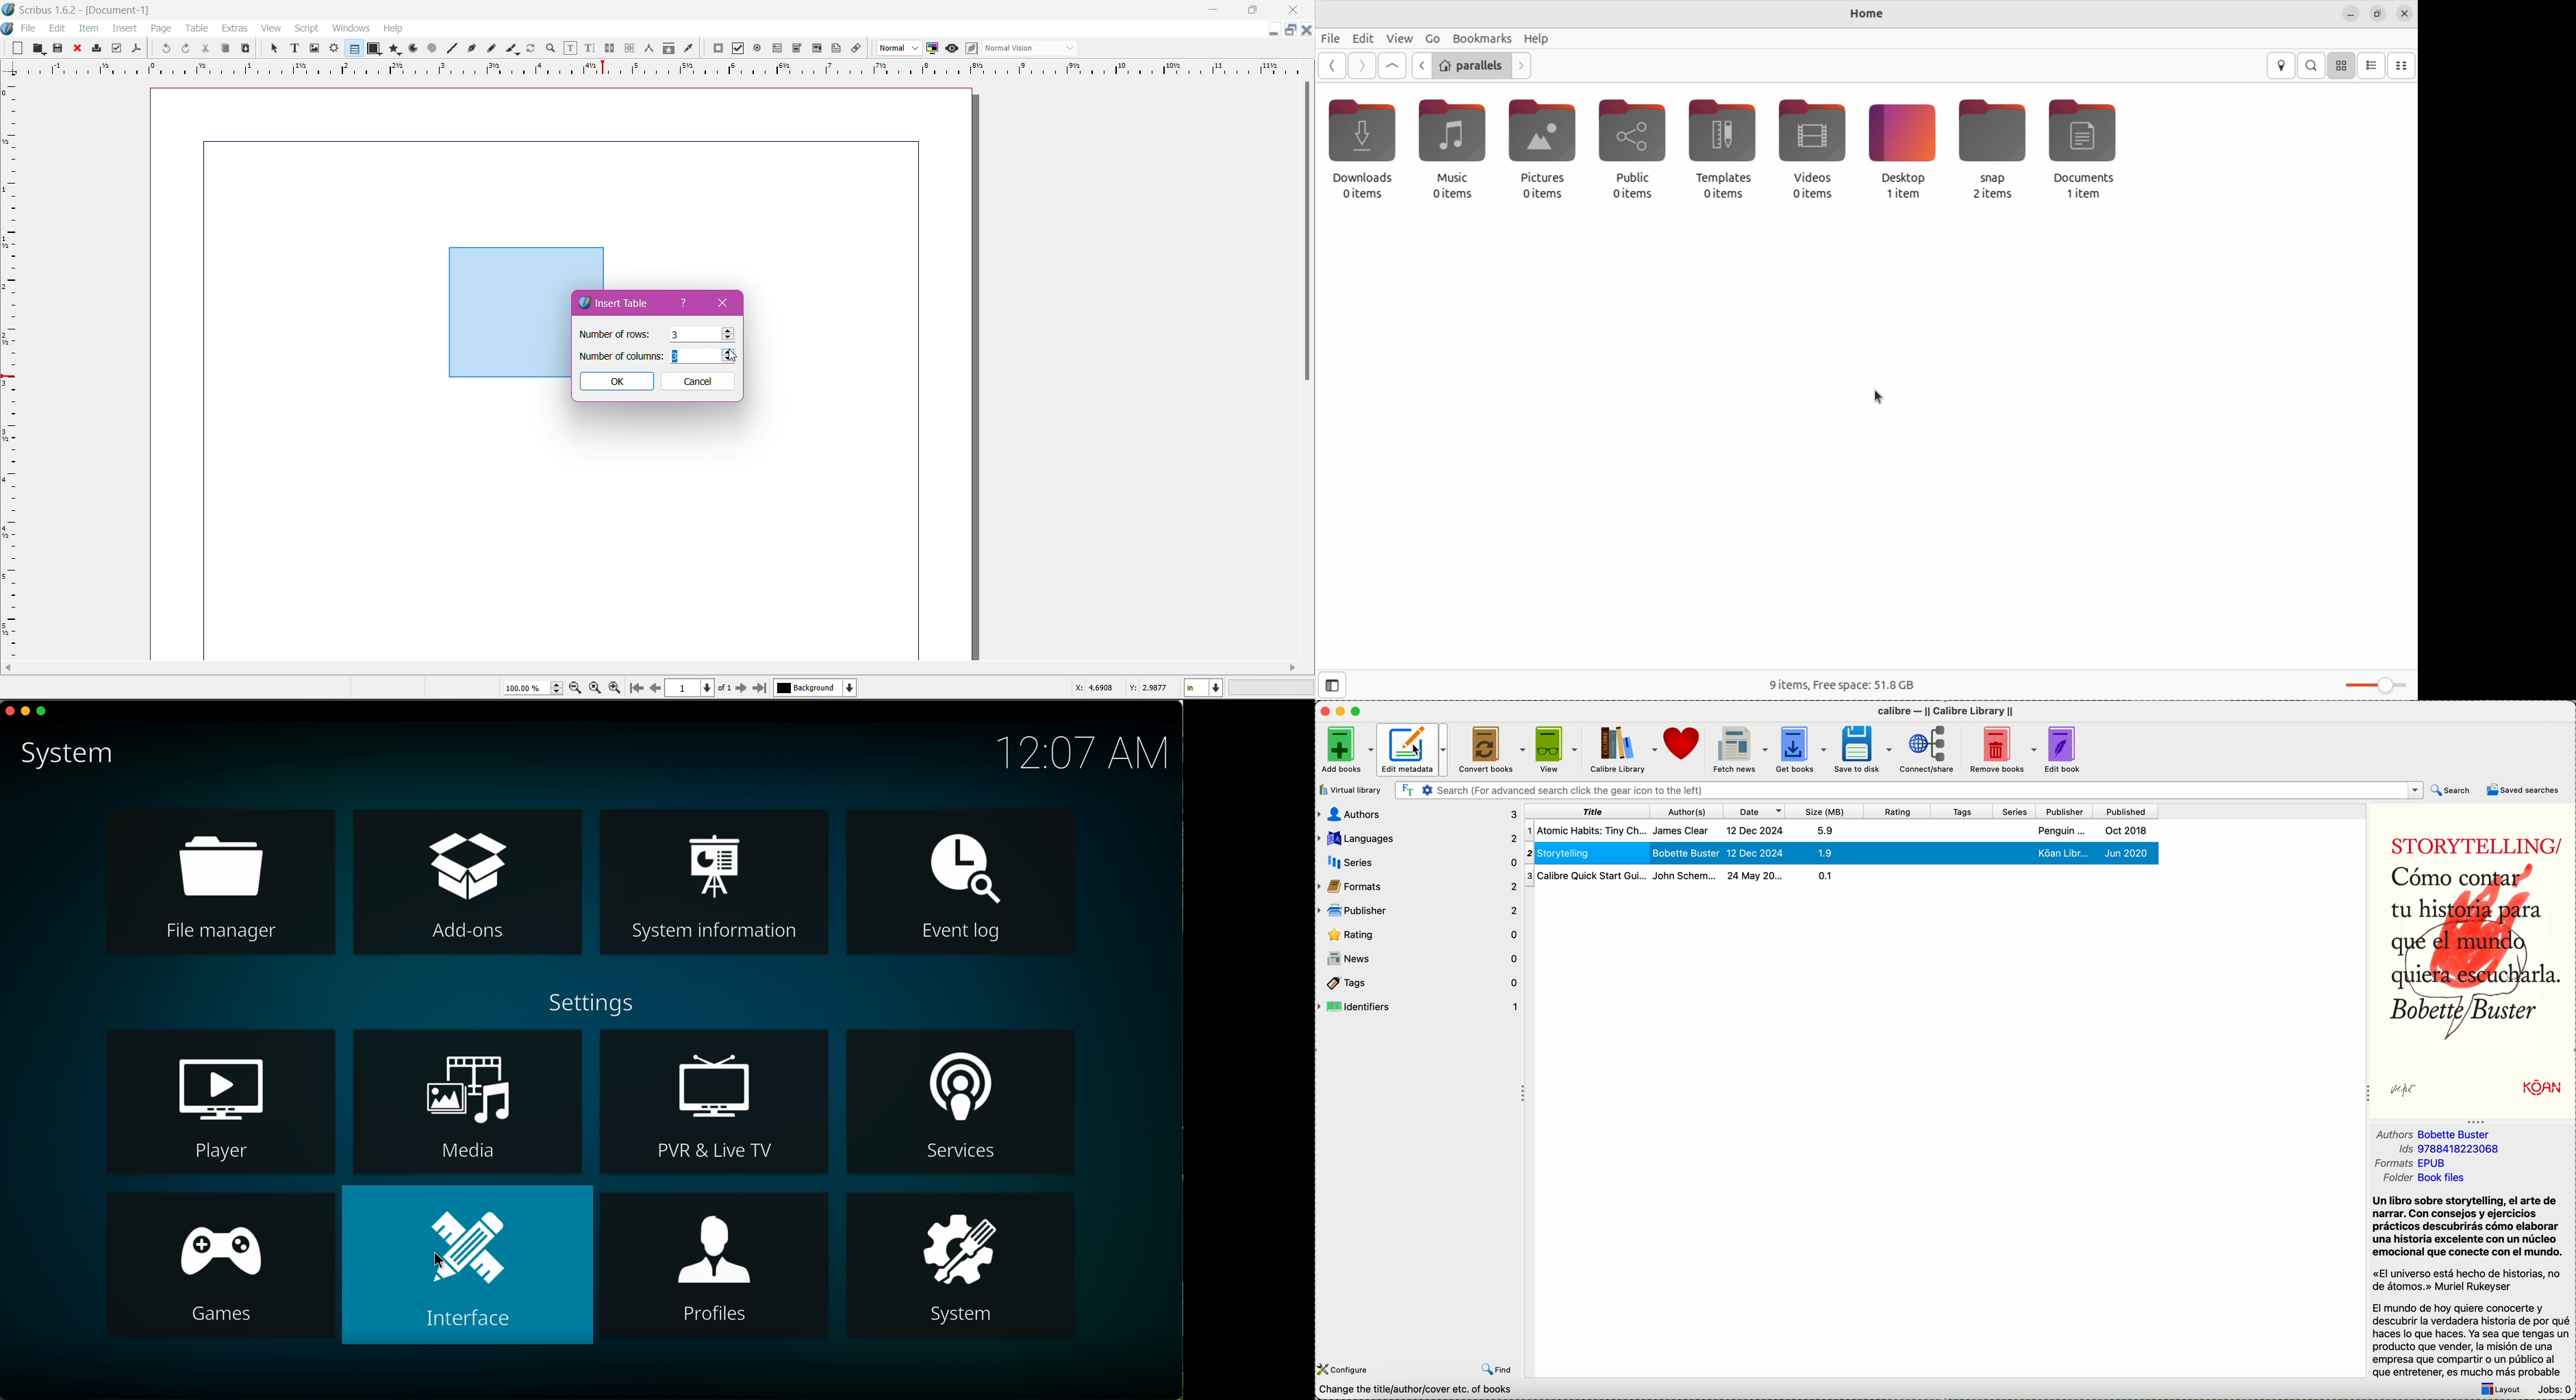  I want to click on click on edit metadata, so click(1413, 752).